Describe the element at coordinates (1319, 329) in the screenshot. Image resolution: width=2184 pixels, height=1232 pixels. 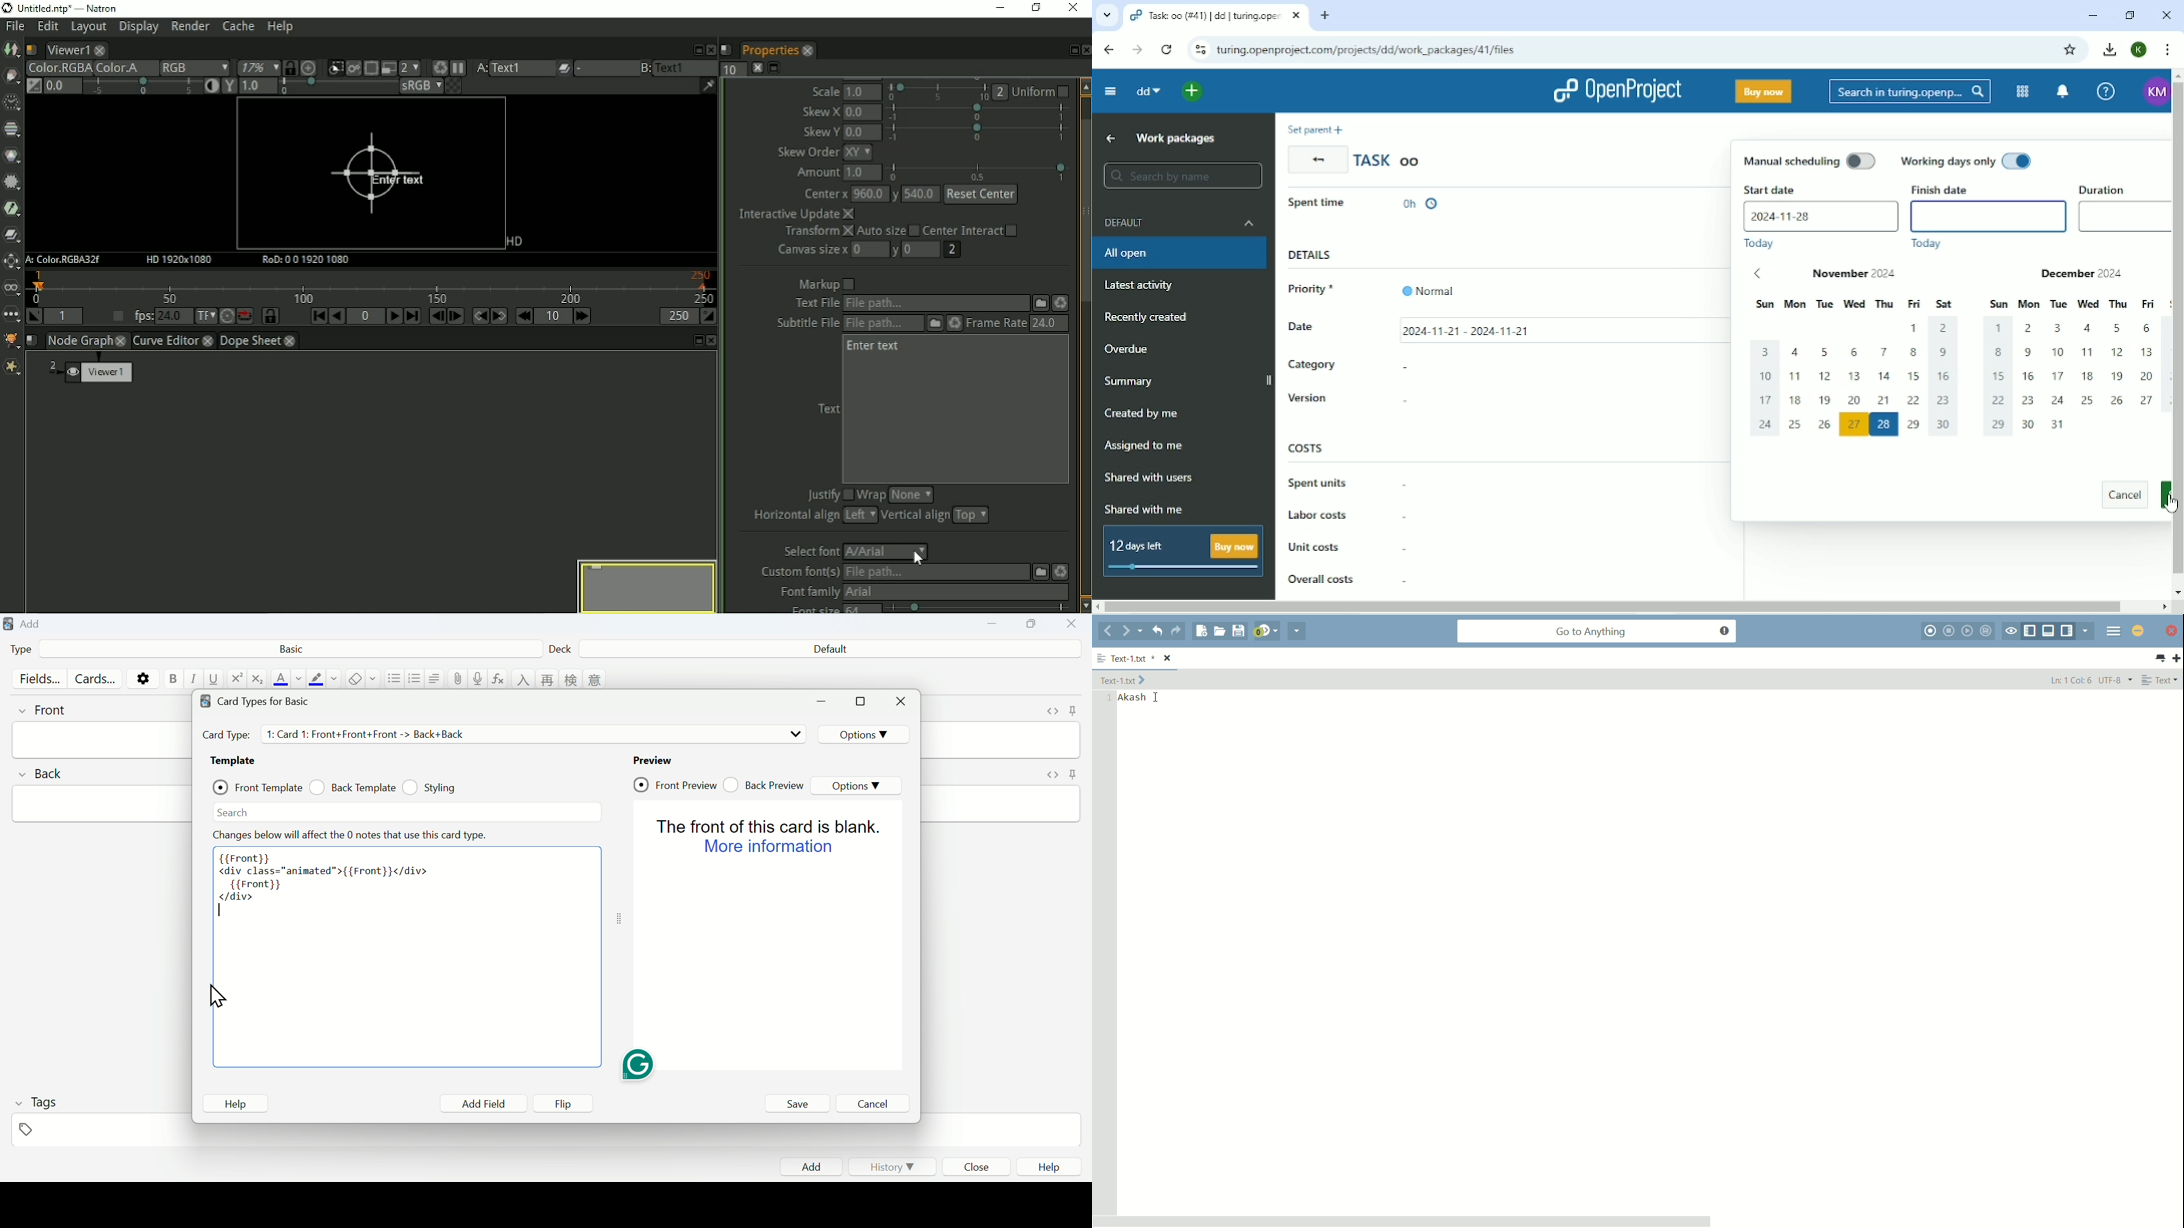
I see `Date` at that location.